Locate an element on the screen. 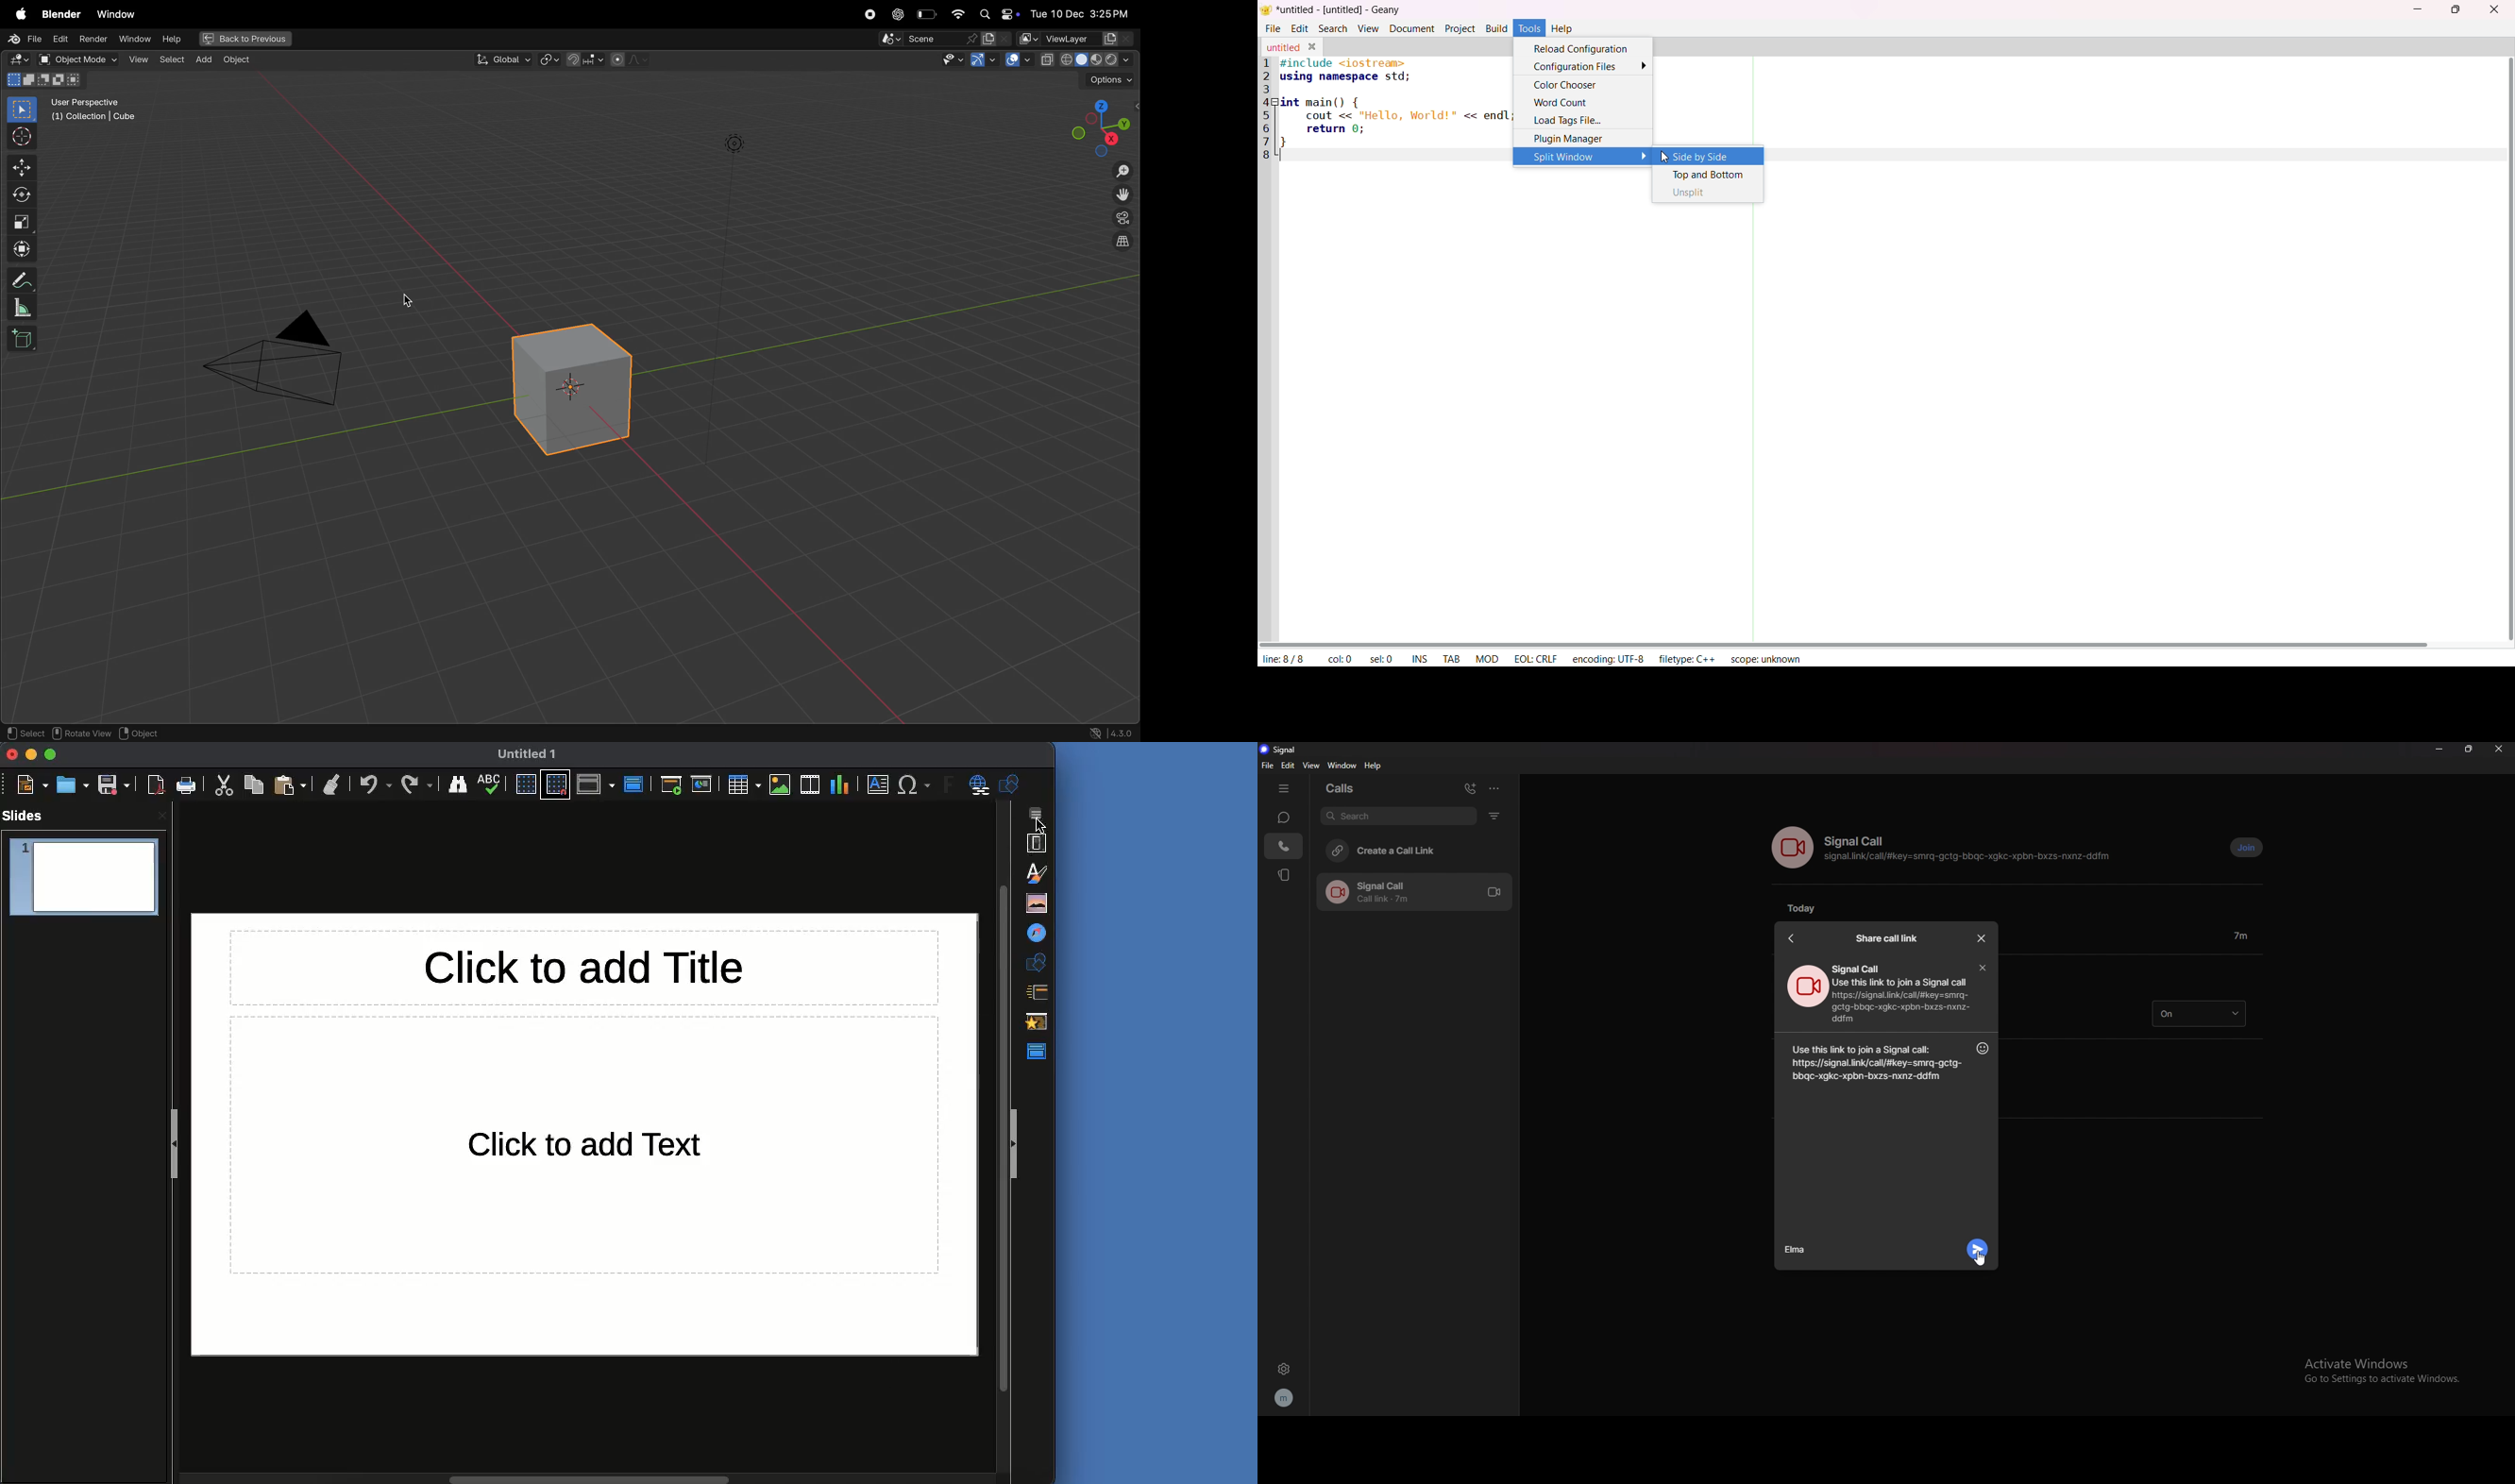  stories is located at coordinates (1286, 874).